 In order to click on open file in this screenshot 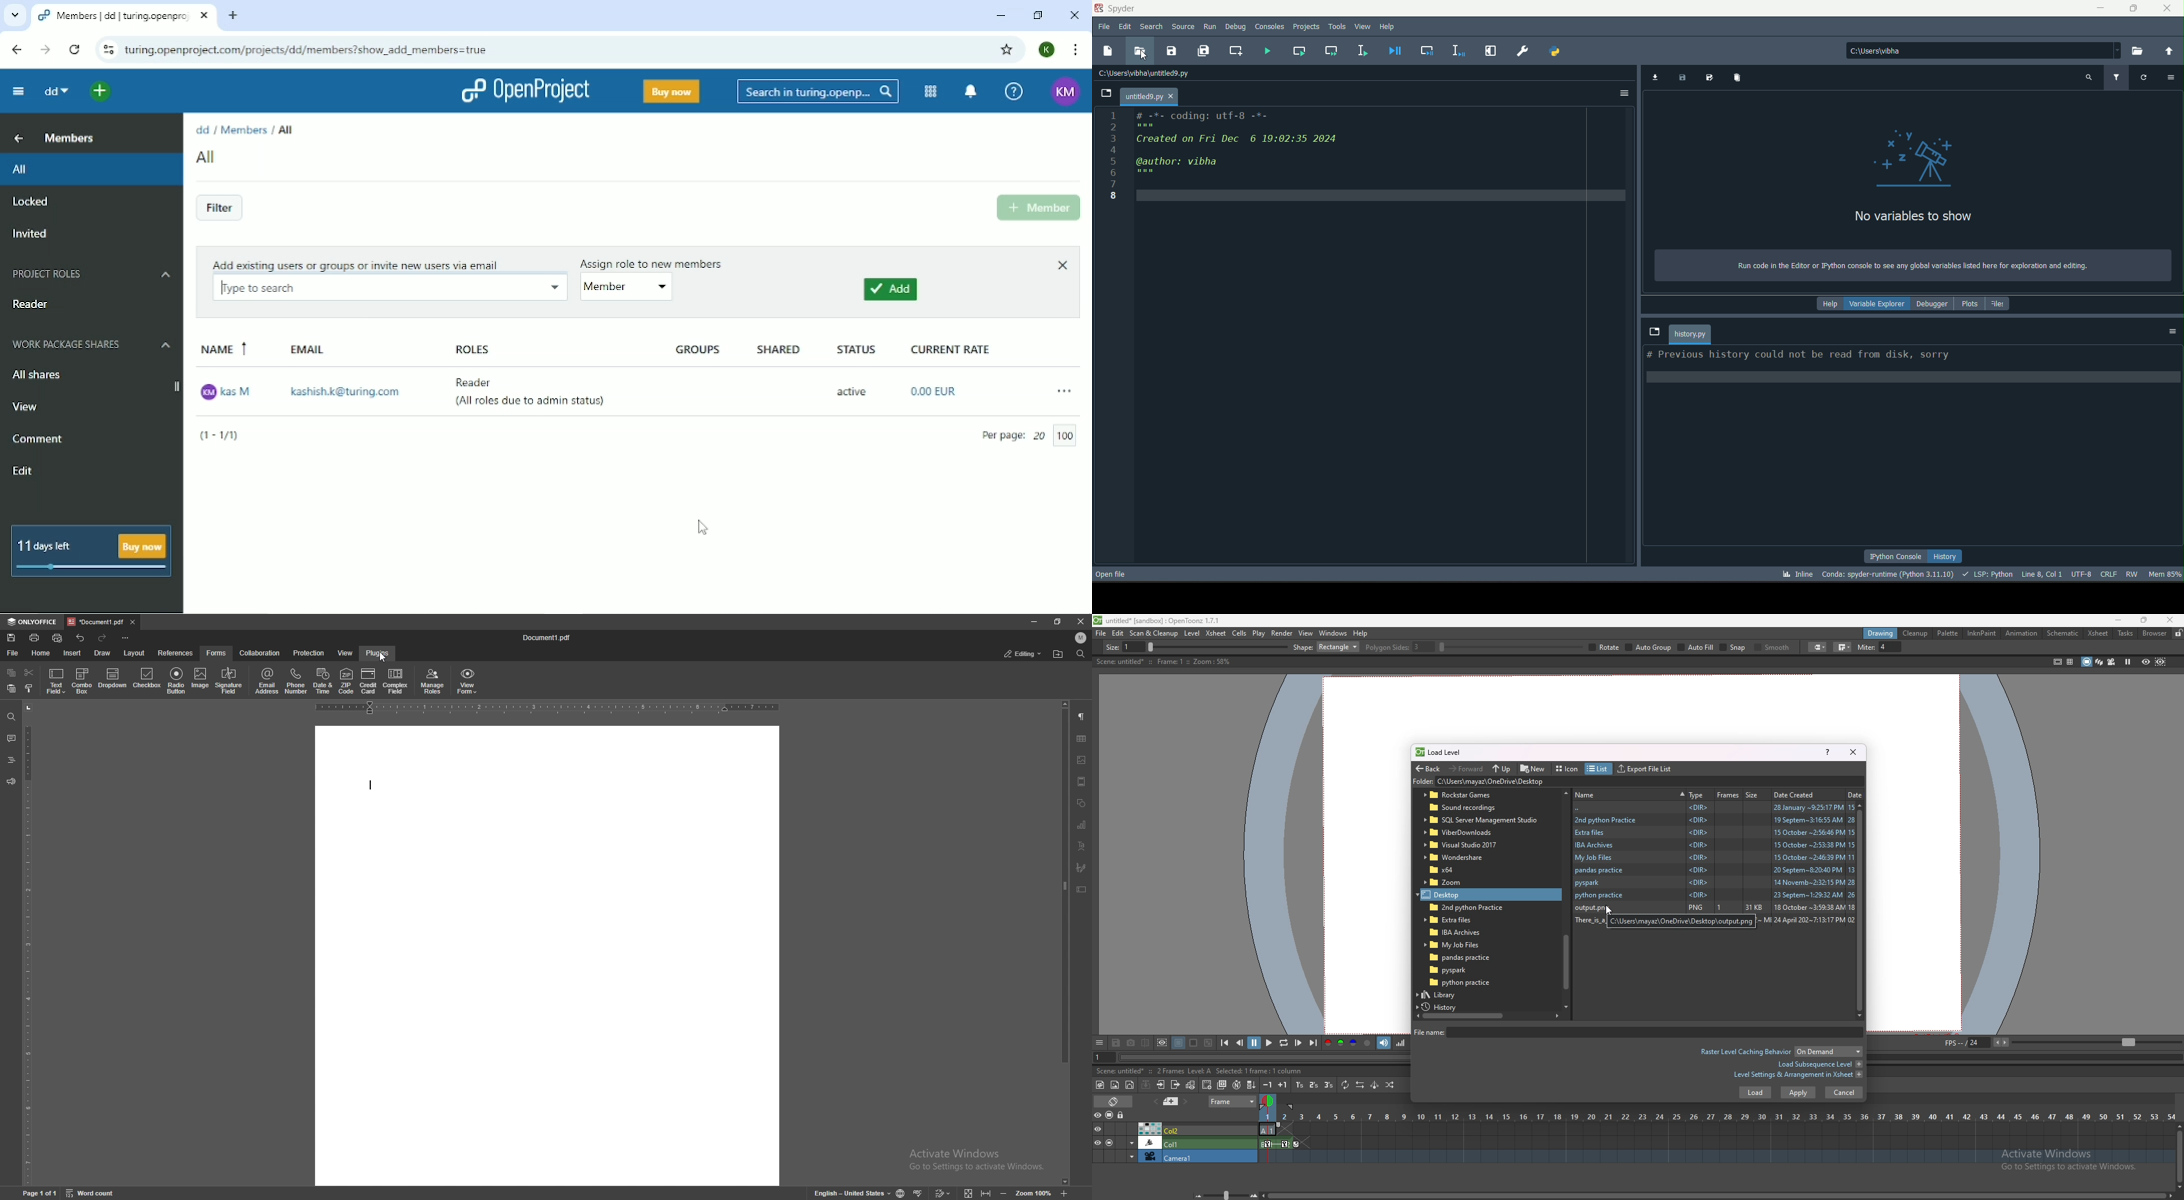, I will do `click(1115, 573)`.